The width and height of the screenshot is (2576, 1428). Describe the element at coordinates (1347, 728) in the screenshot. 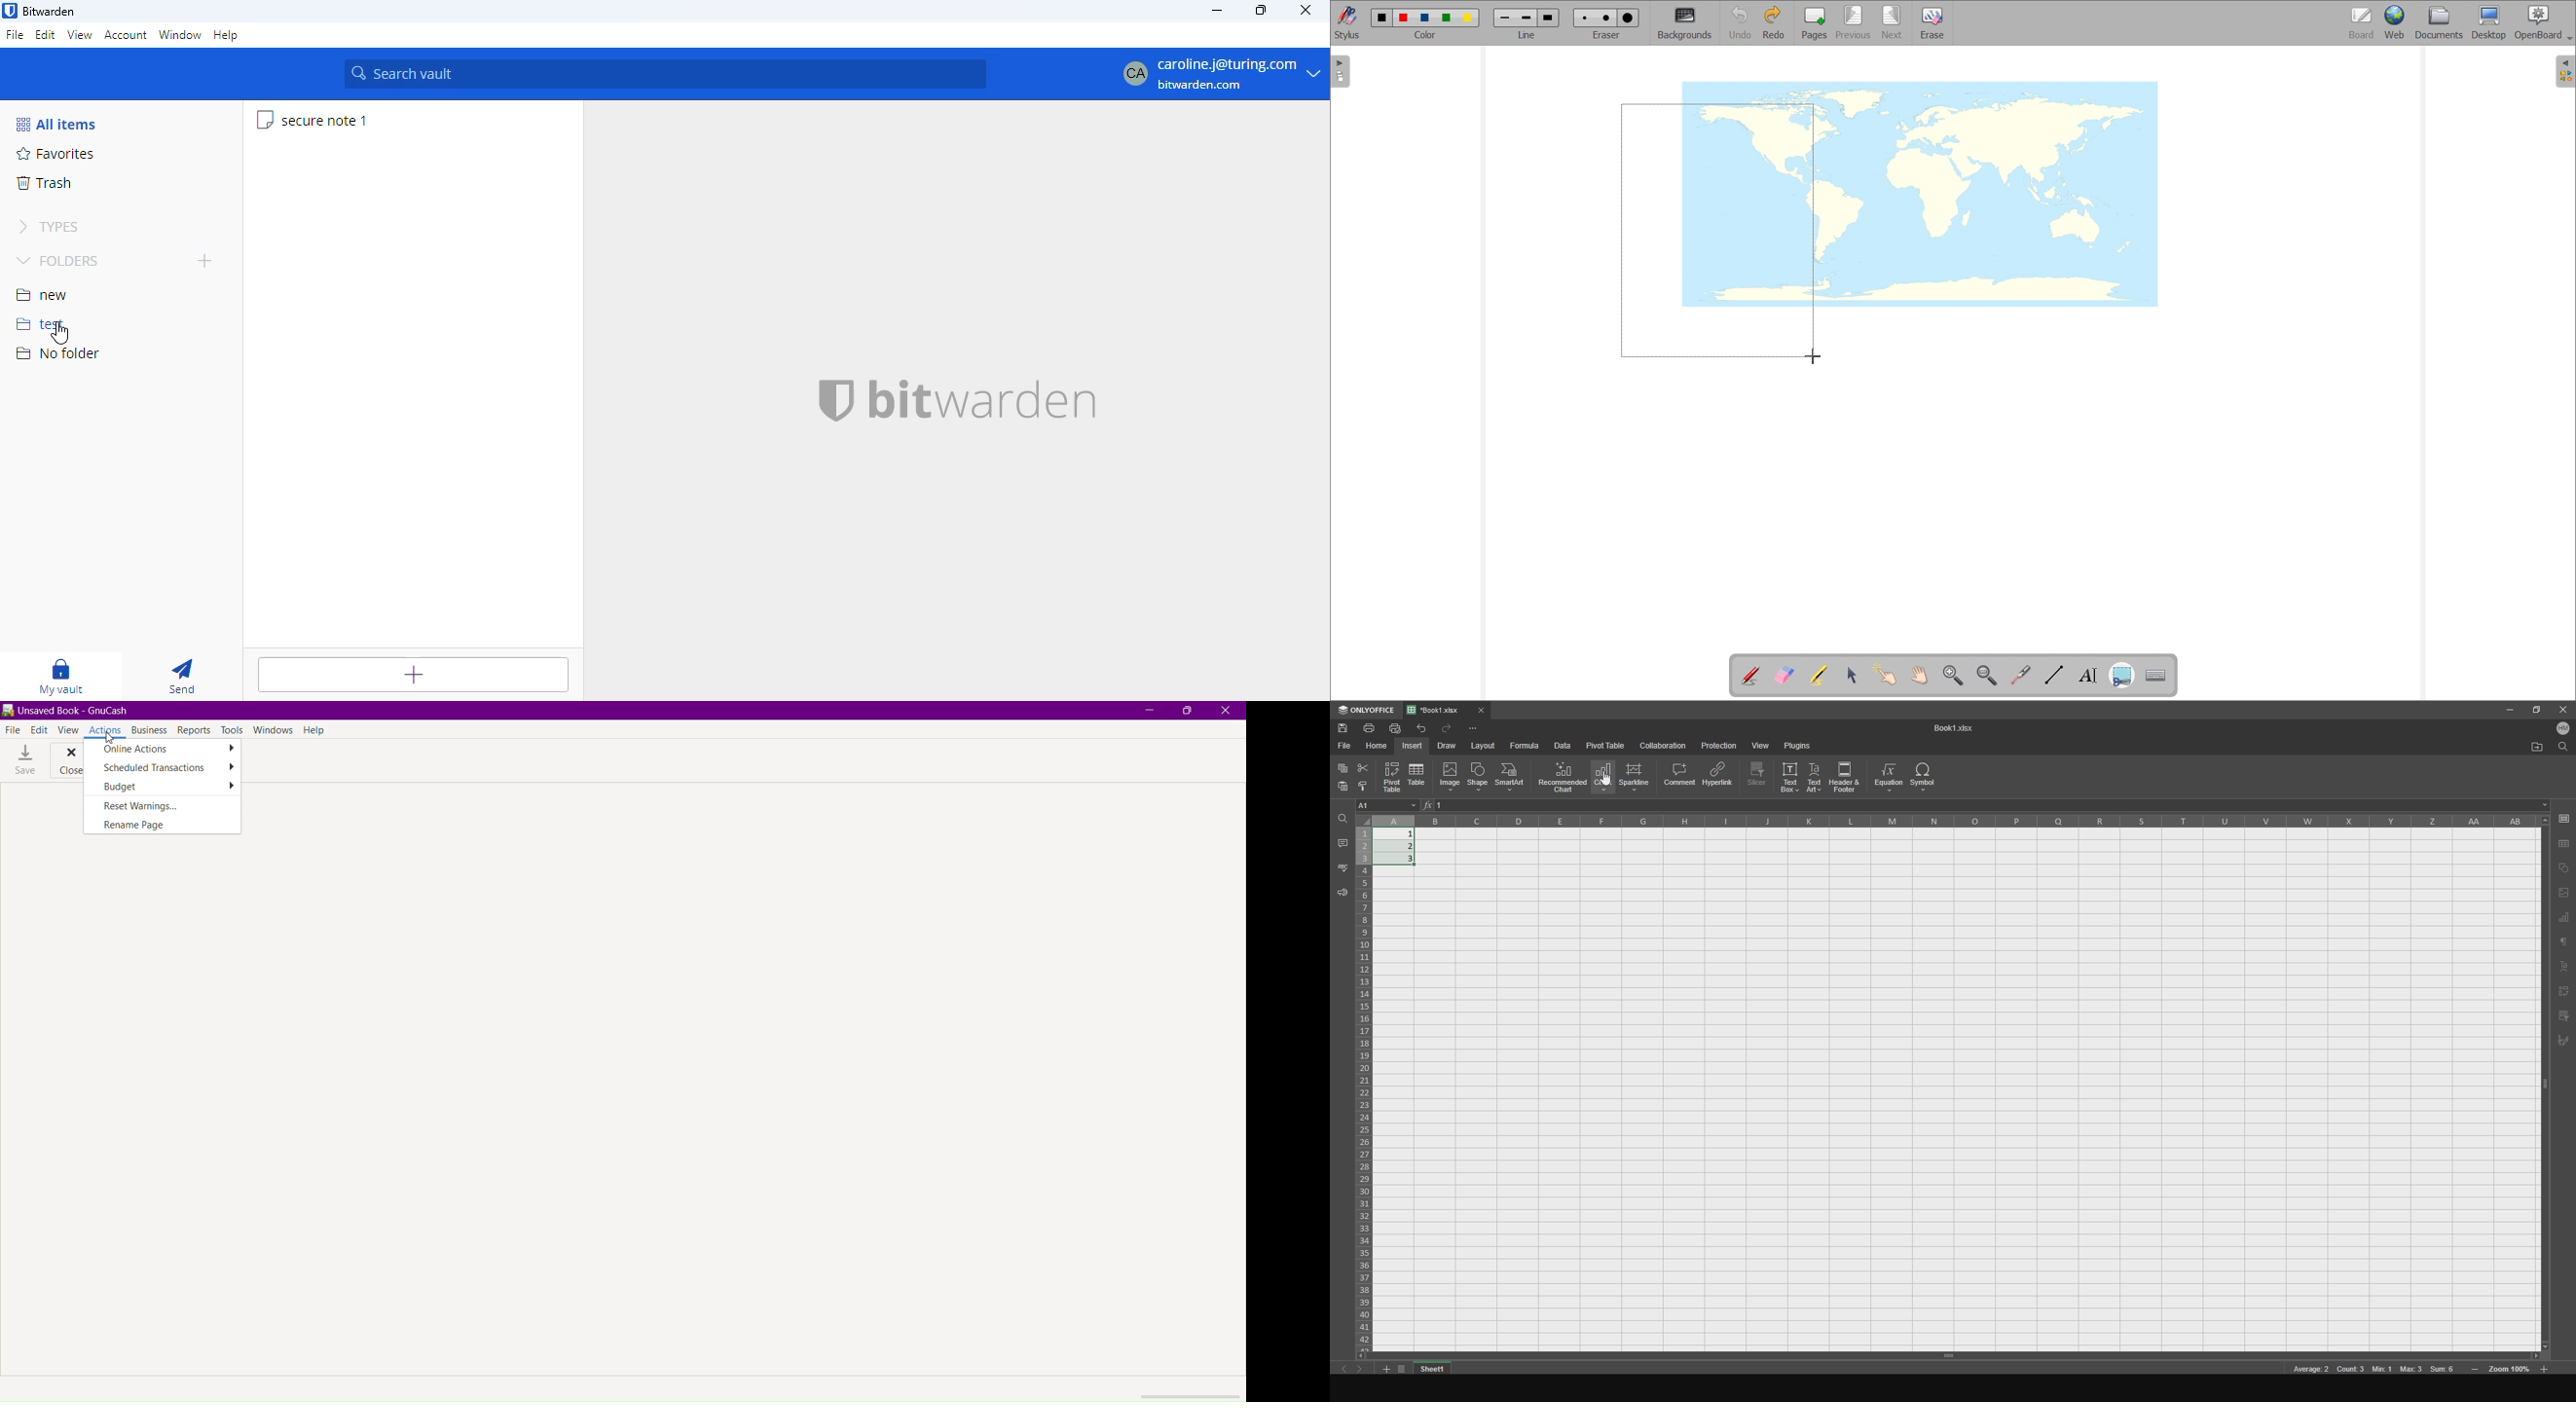

I see `save` at that location.